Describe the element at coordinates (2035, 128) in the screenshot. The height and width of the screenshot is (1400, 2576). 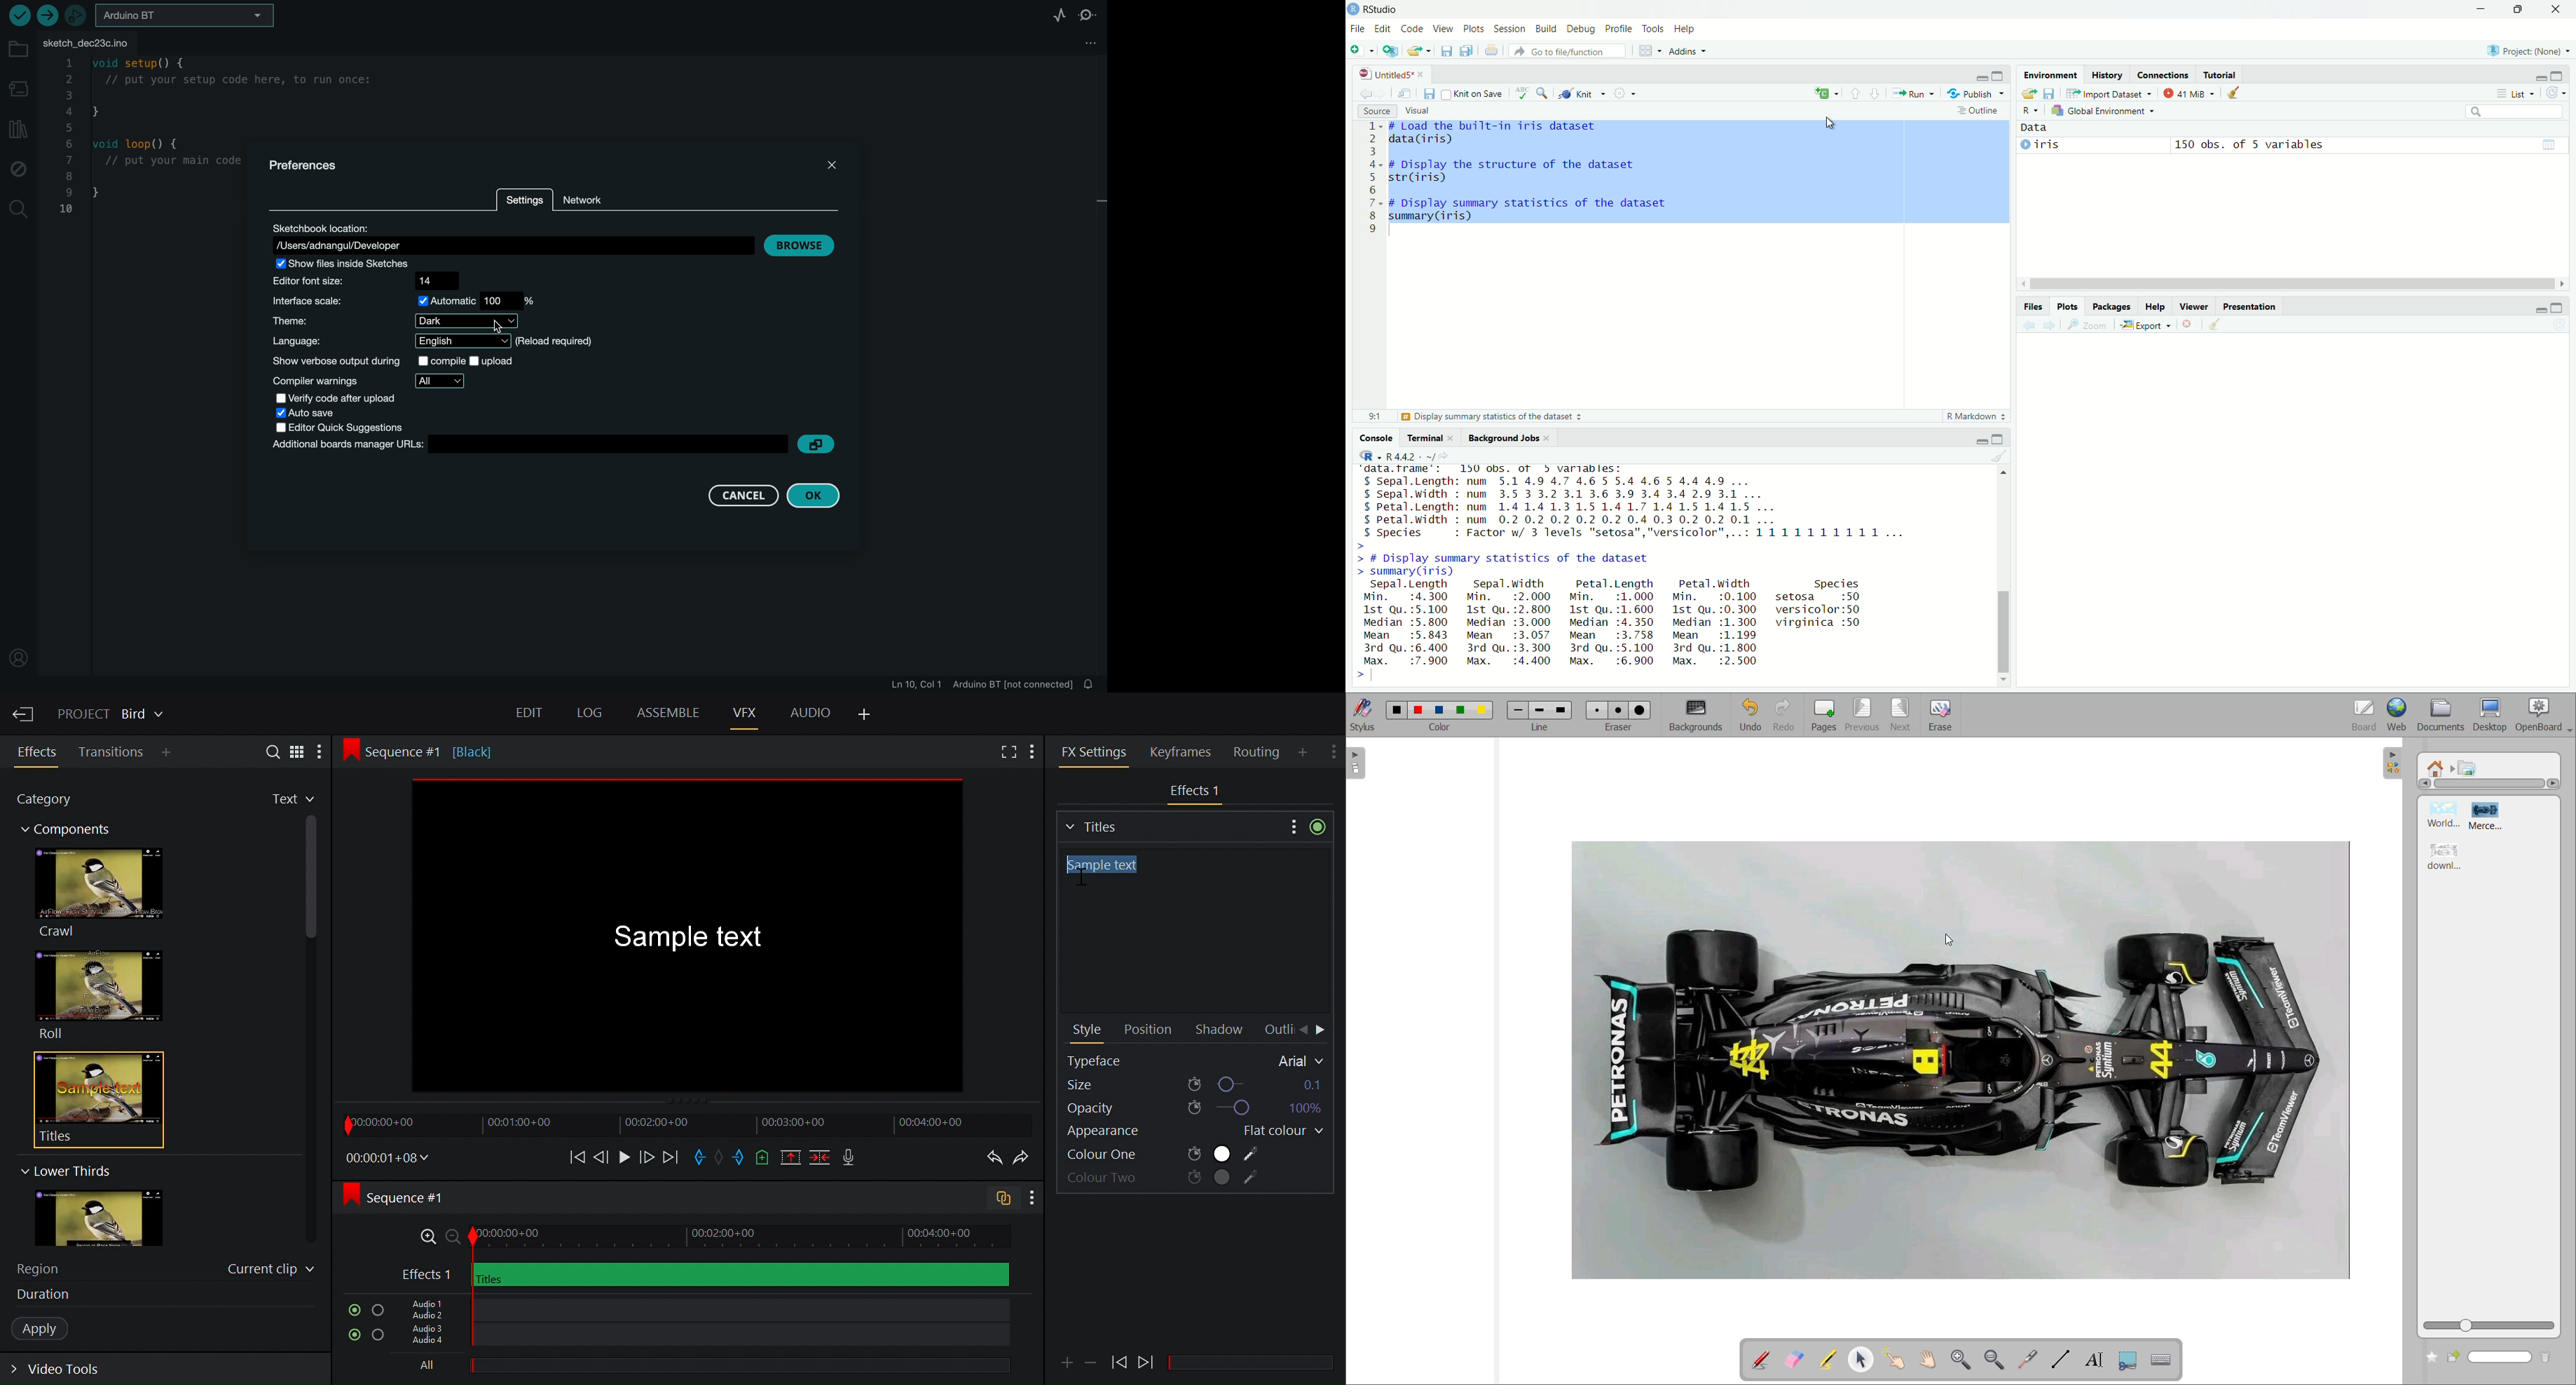
I see `Data` at that location.